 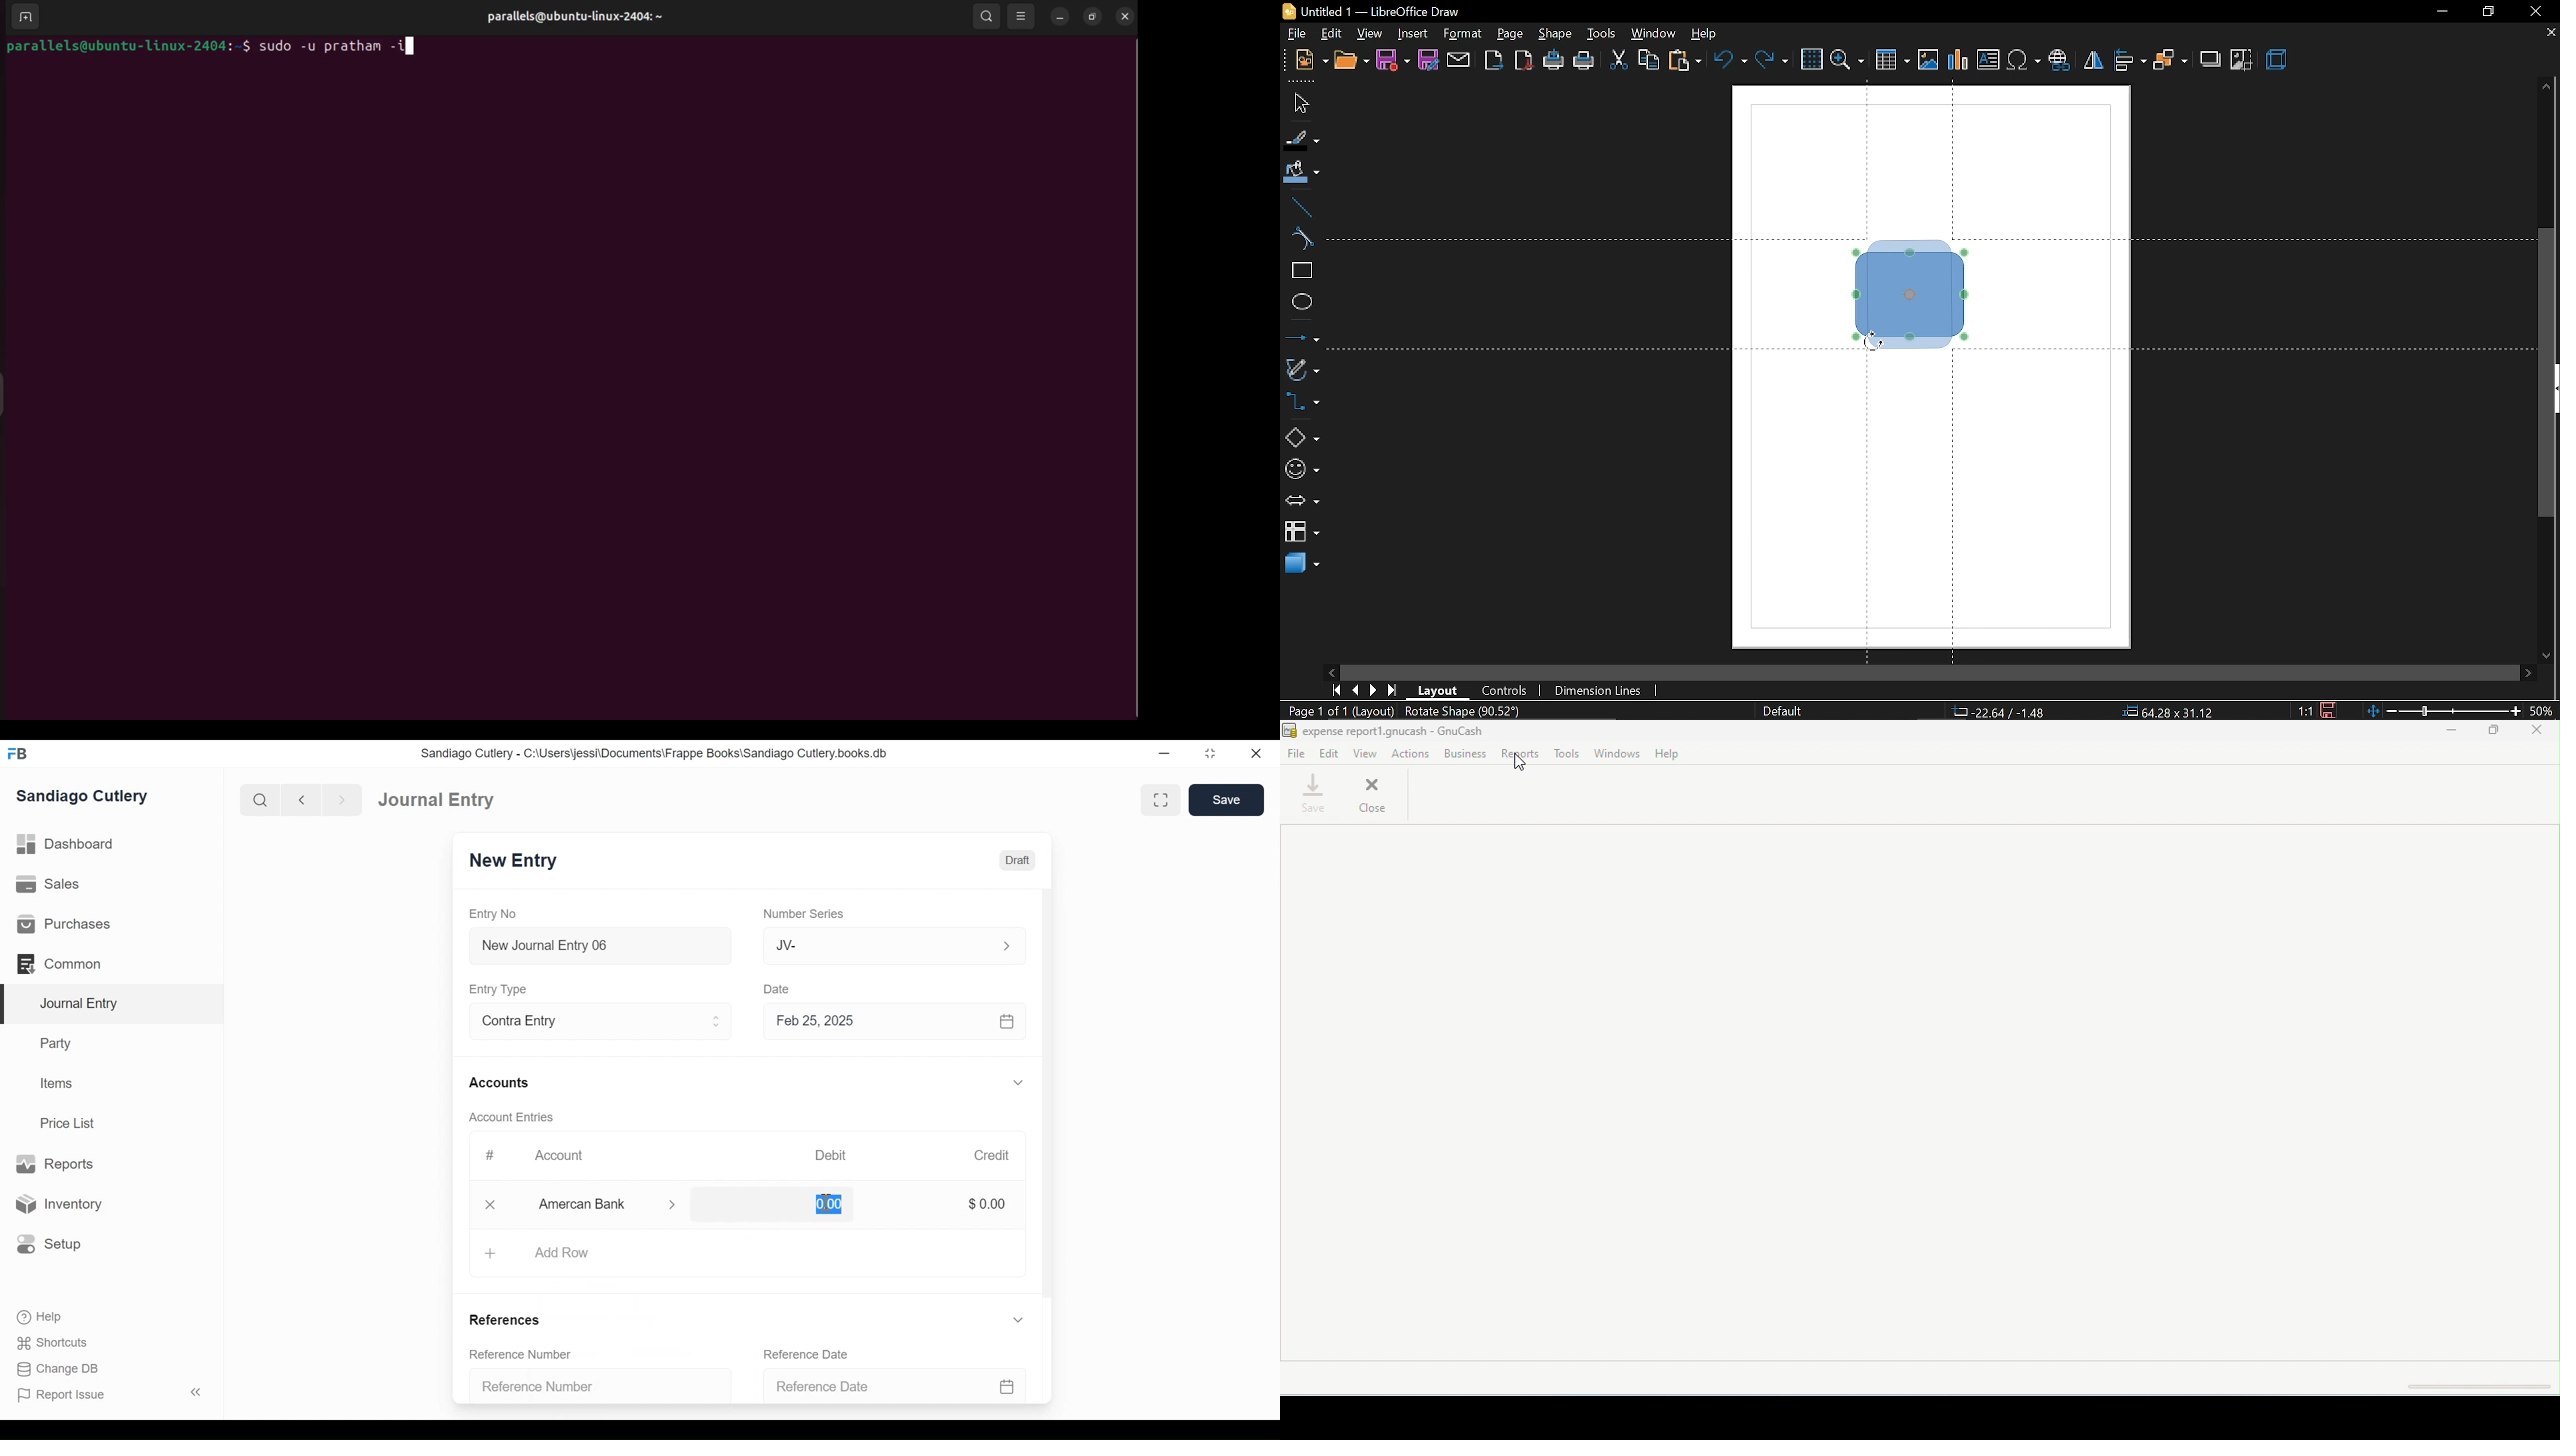 I want to click on Items, so click(x=57, y=1083).